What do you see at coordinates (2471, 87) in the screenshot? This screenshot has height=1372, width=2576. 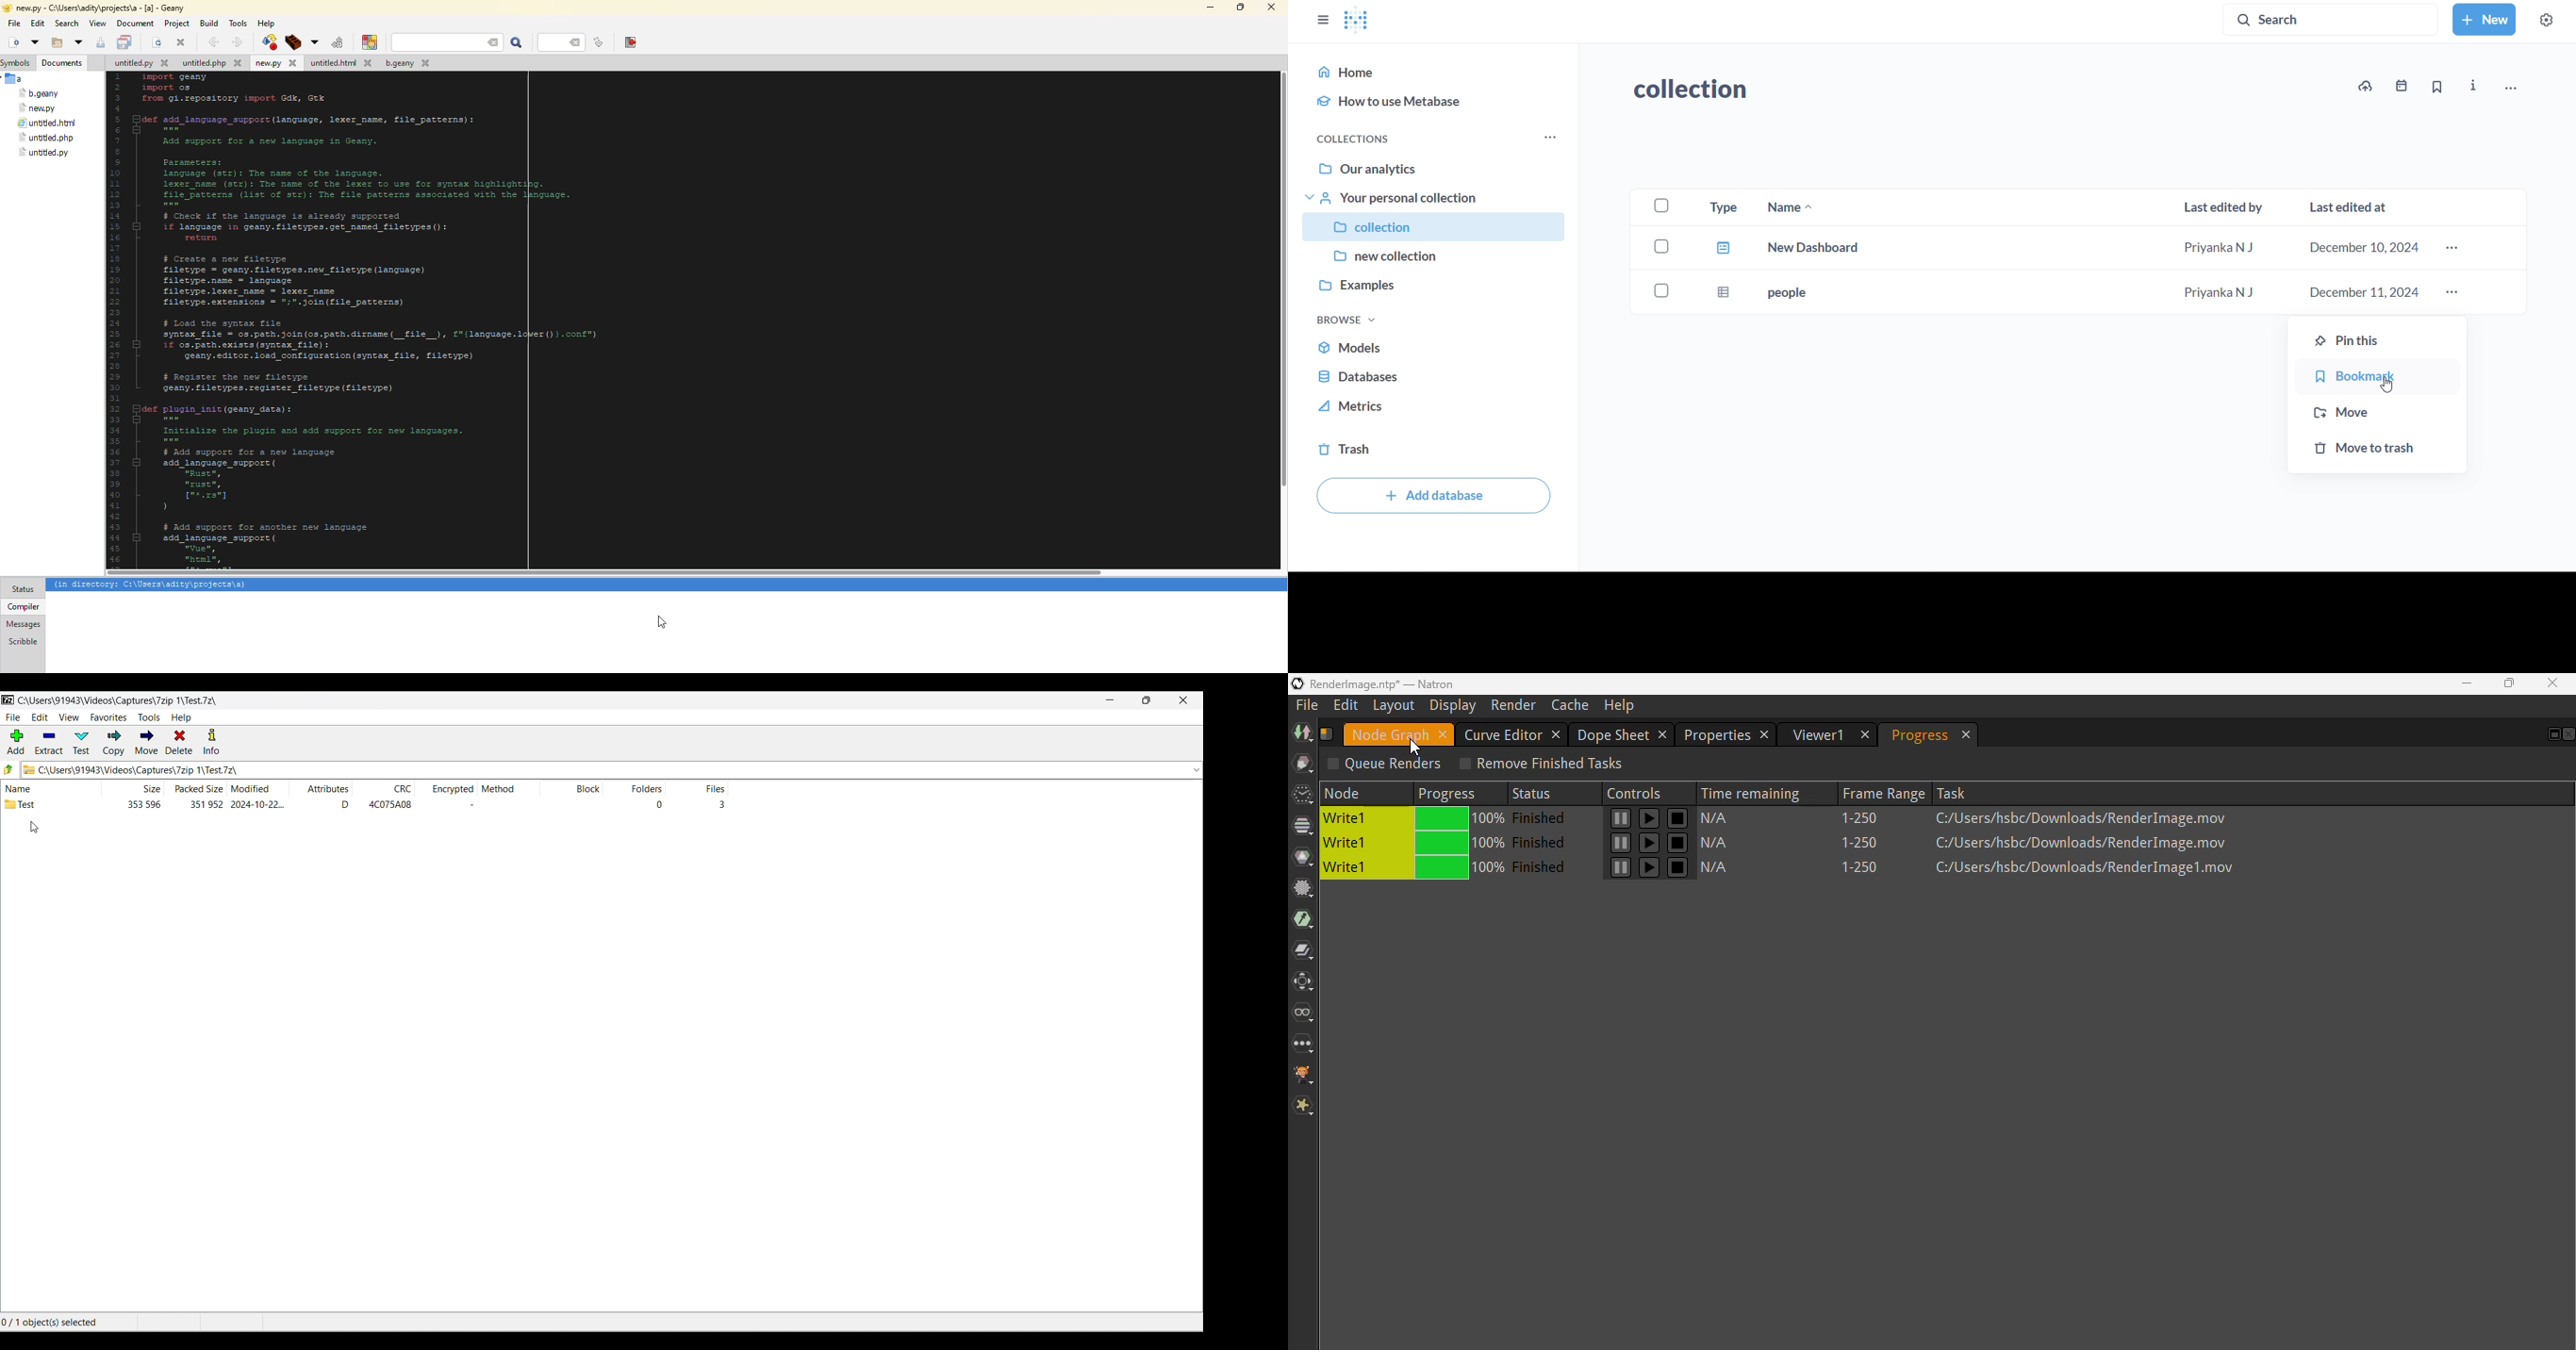 I see `info` at bounding box center [2471, 87].